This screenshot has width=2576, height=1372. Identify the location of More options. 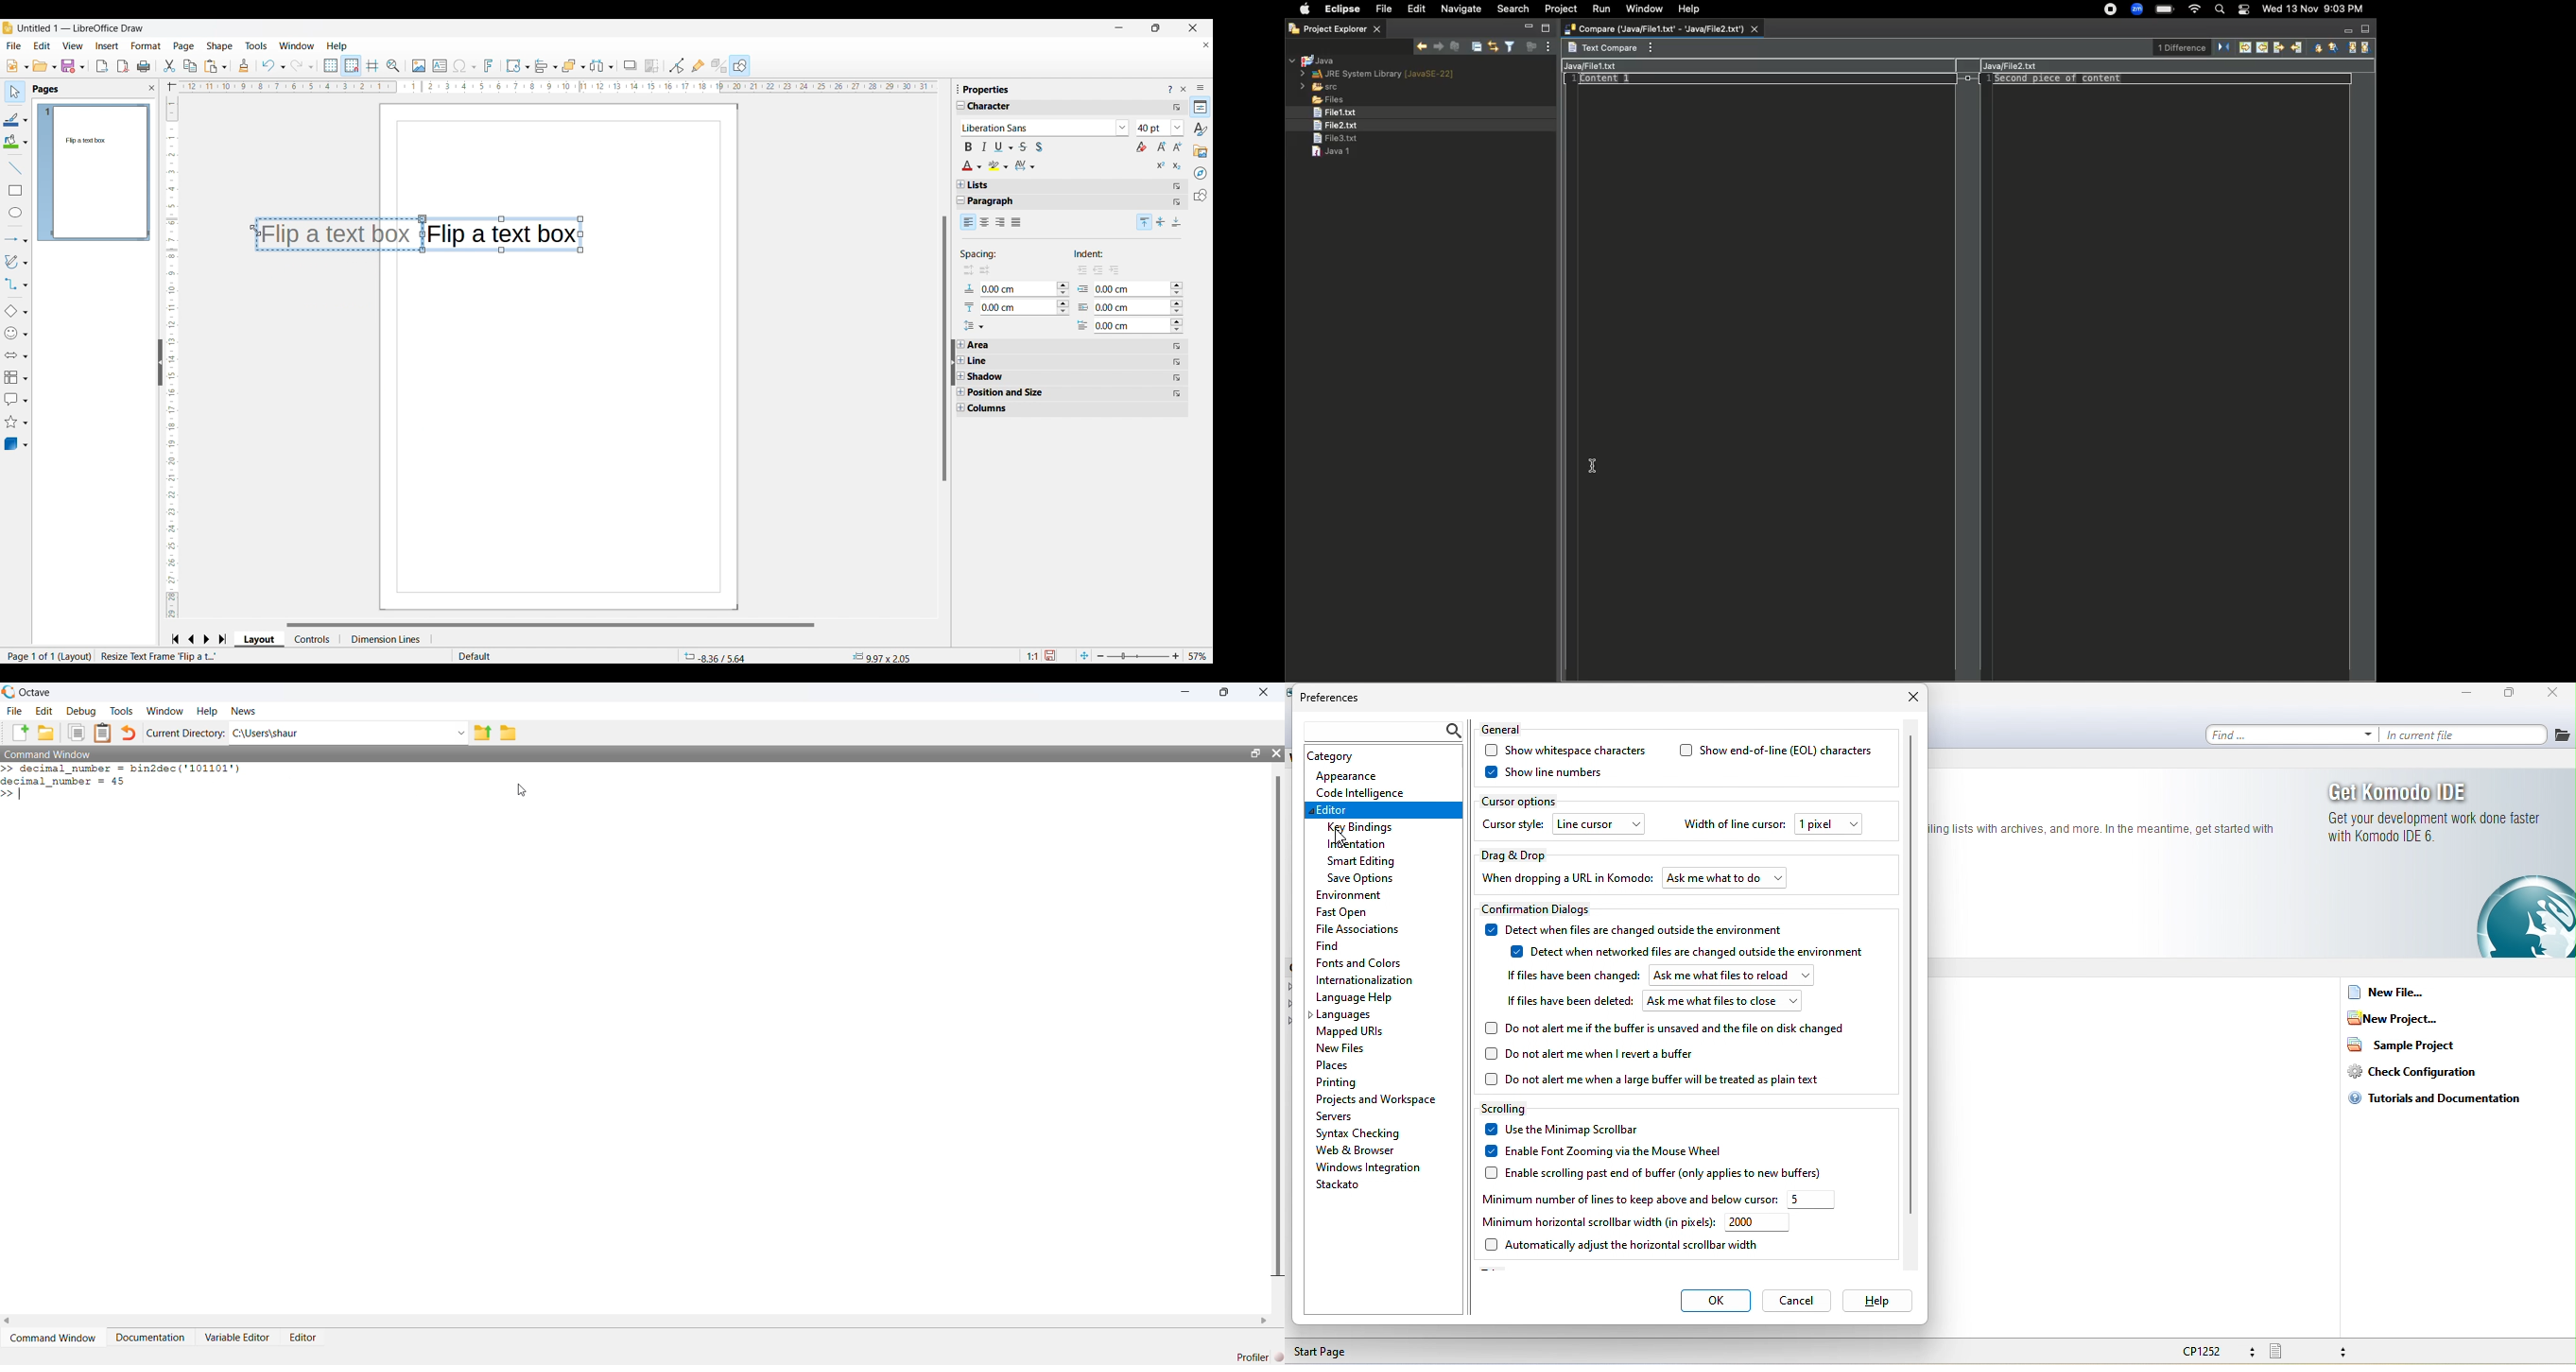
(1177, 107).